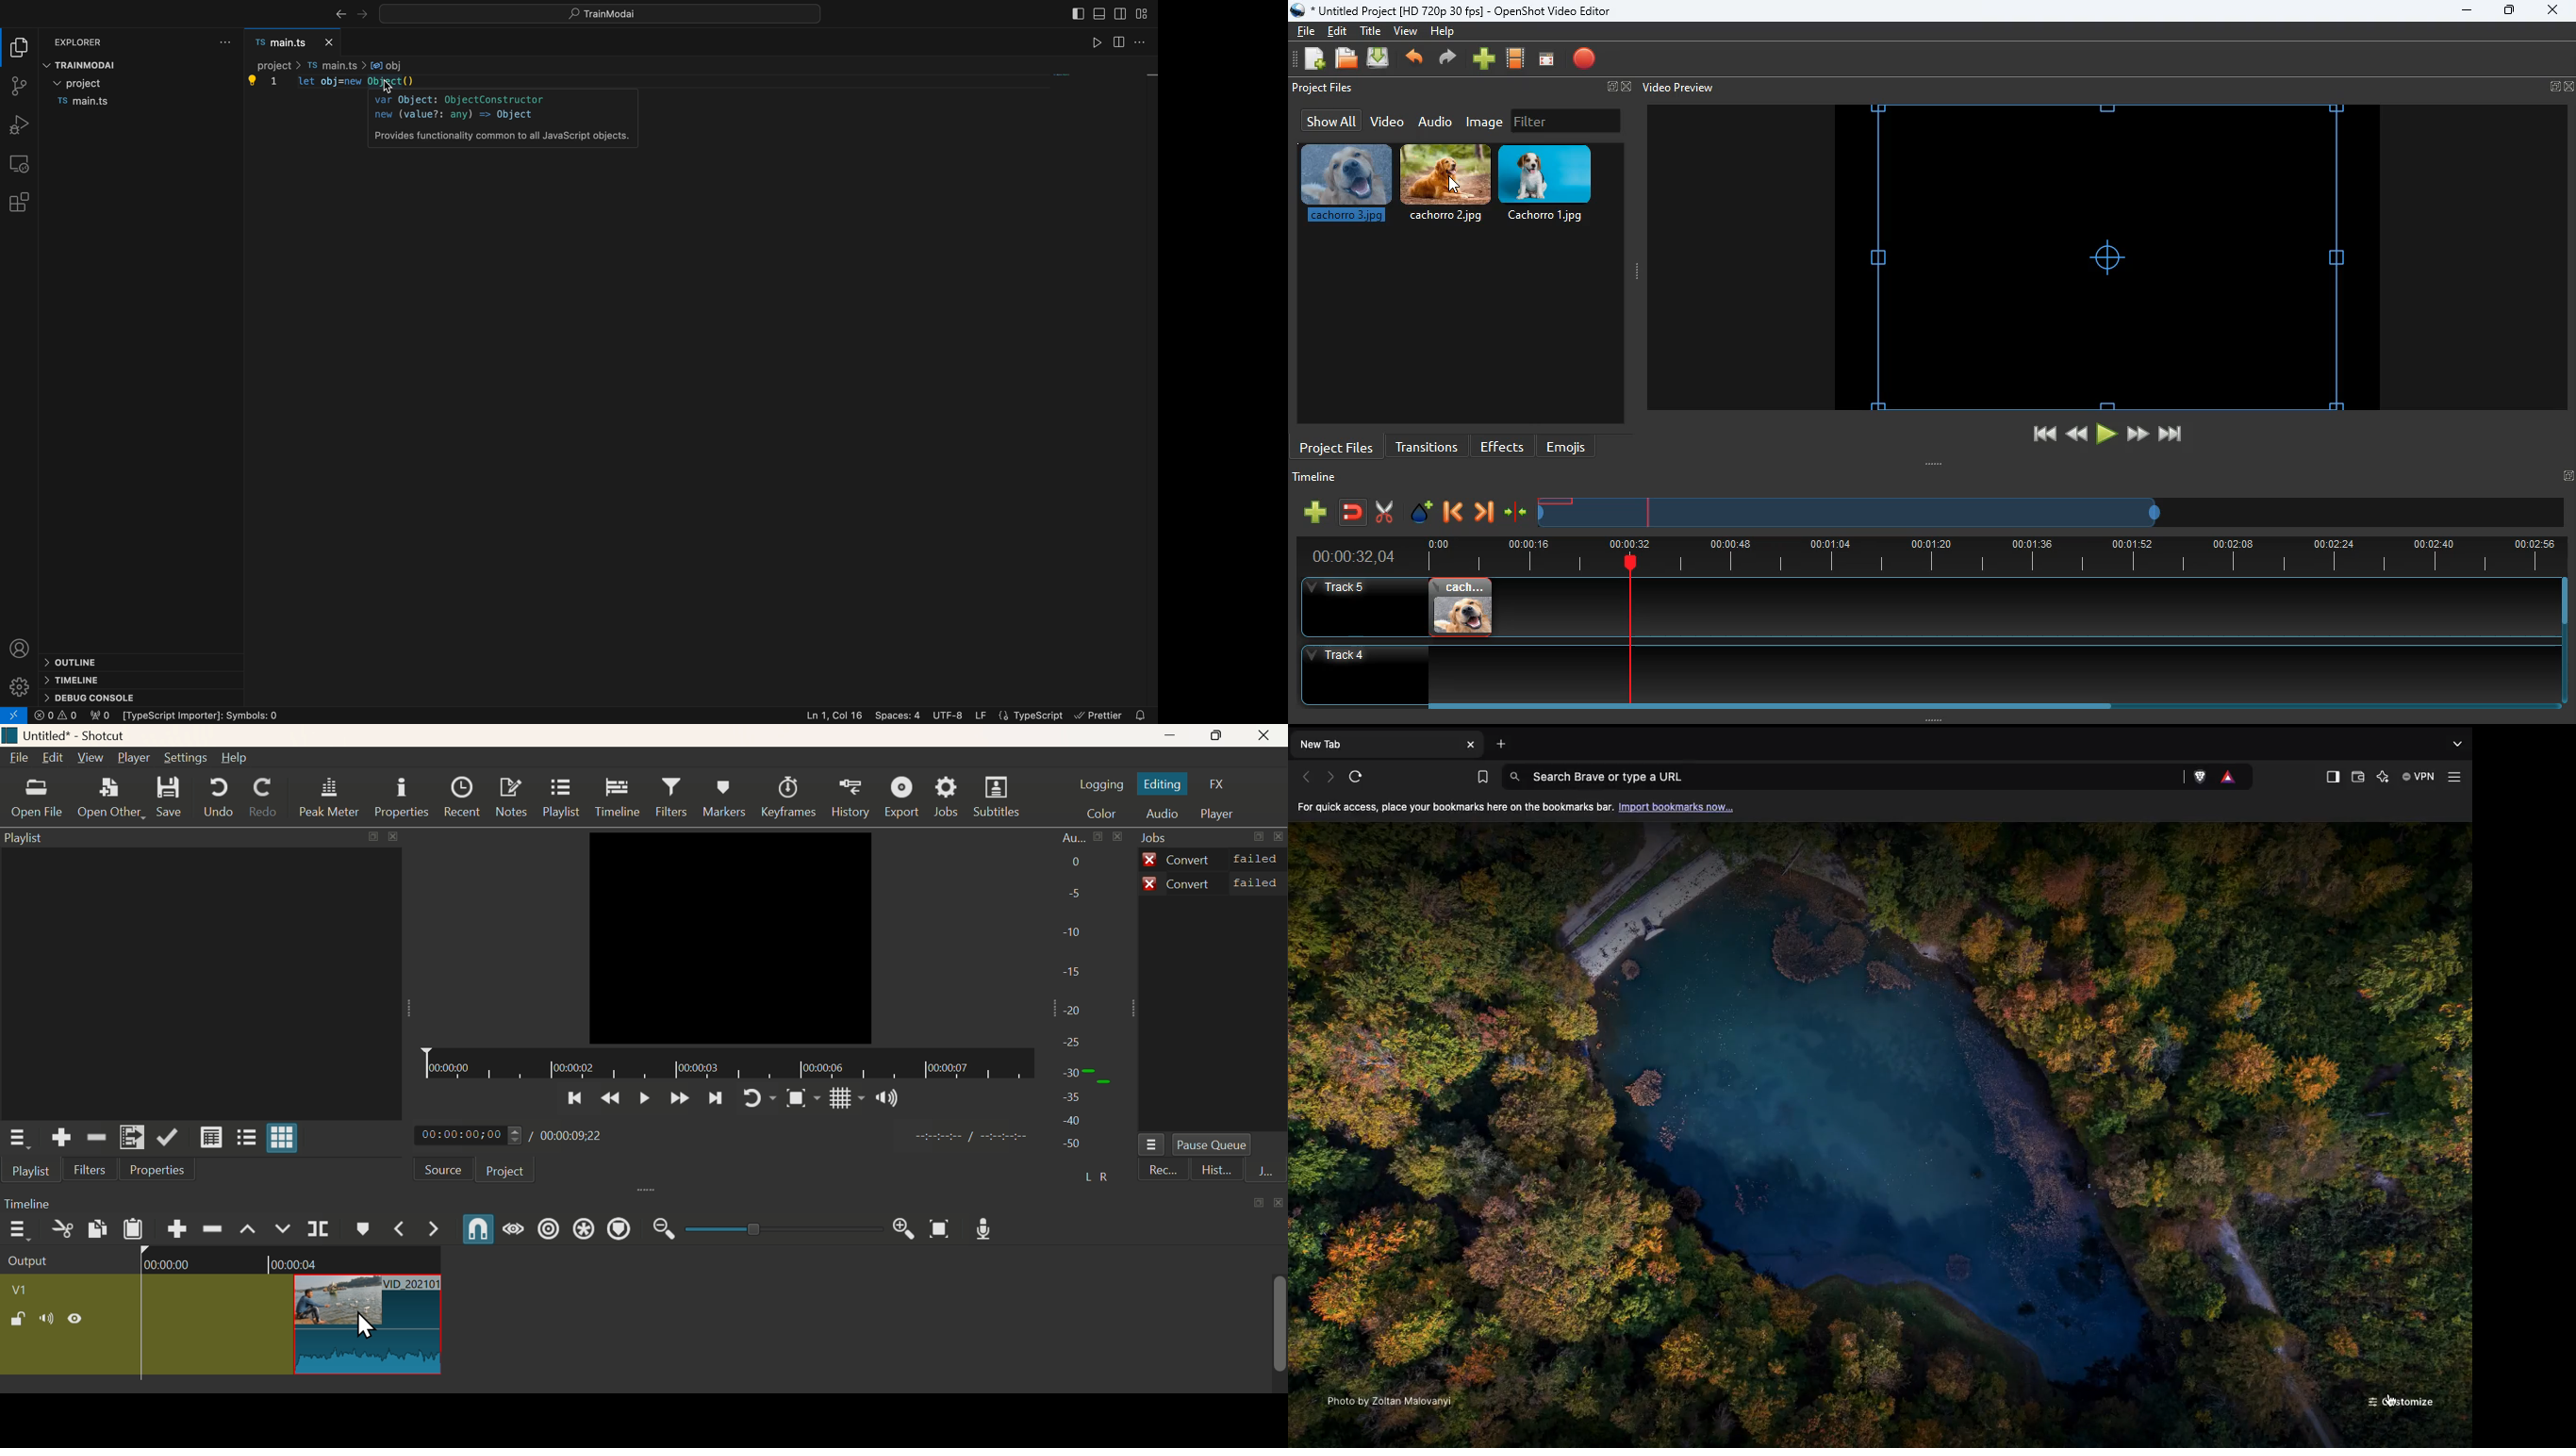  Describe the element at coordinates (30, 1173) in the screenshot. I see `Playlist` at that location.